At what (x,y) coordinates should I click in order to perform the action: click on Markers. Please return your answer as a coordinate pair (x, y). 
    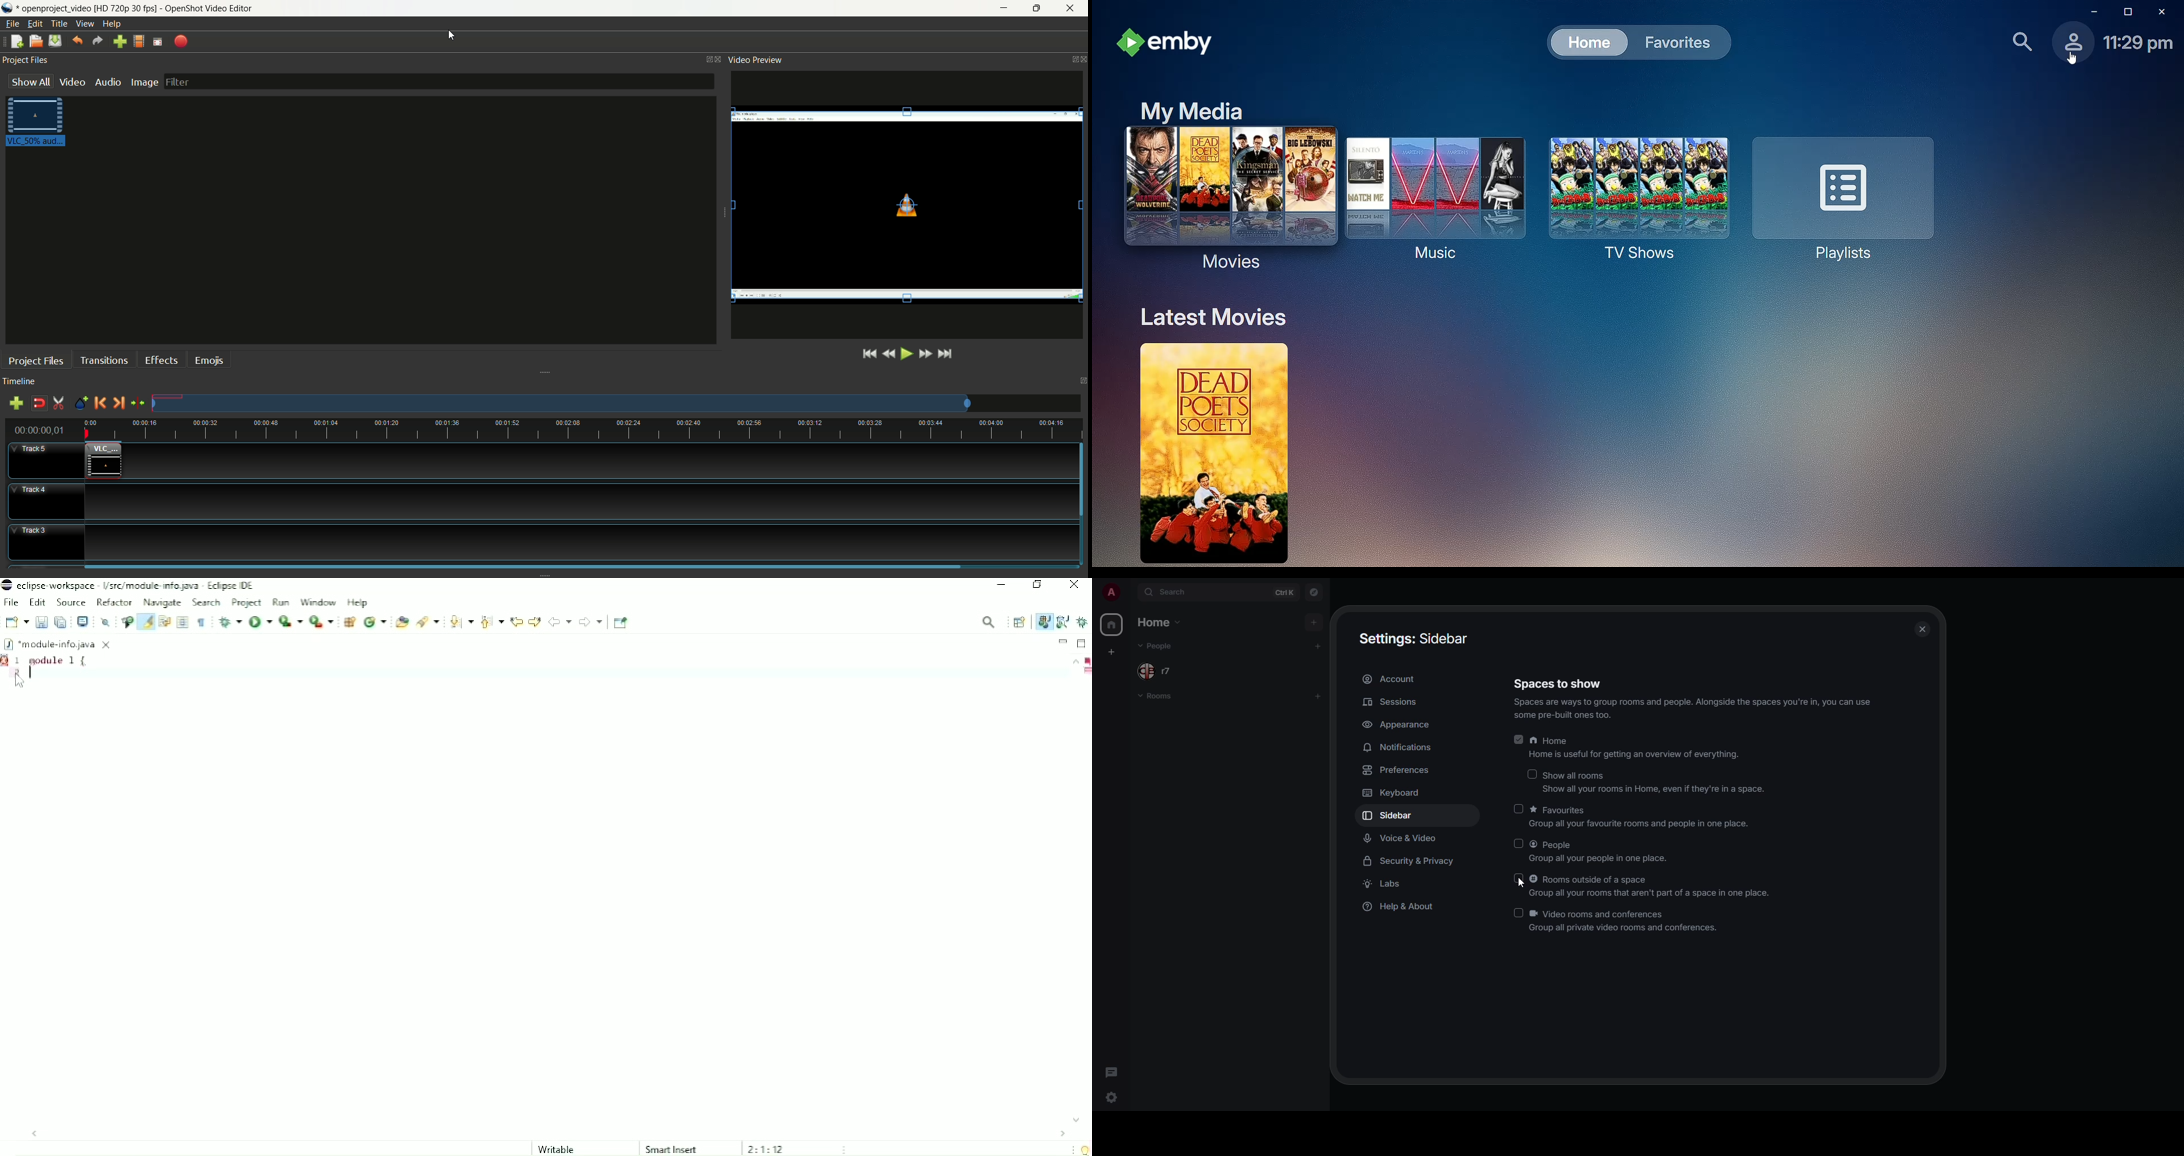
    Looking at the image, I should click on (1086, 672).